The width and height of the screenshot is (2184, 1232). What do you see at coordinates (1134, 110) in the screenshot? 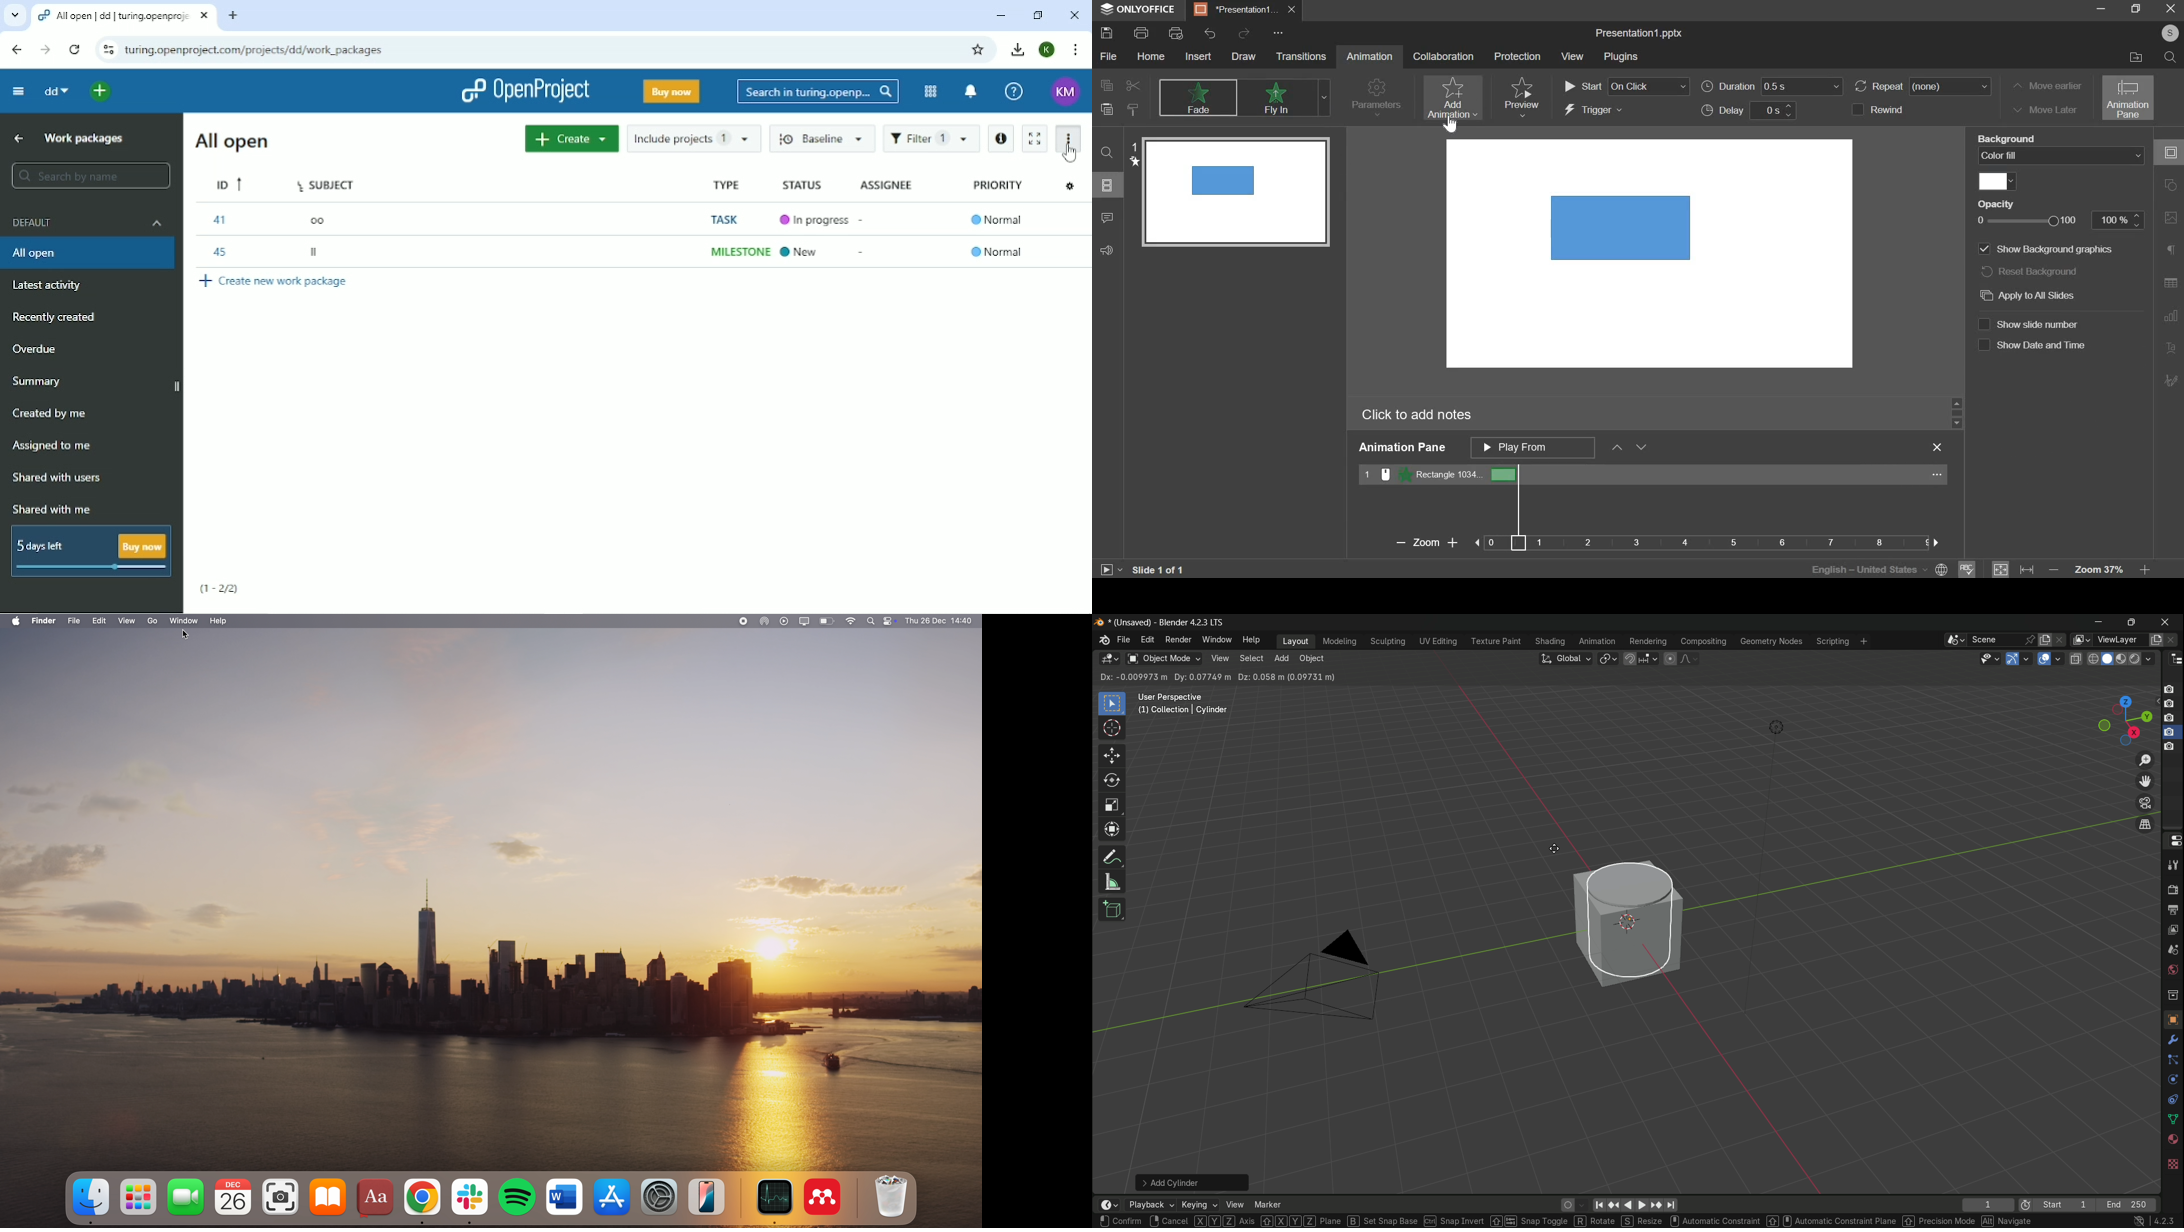
I see `copy style` at bounding box center [1134, 110].